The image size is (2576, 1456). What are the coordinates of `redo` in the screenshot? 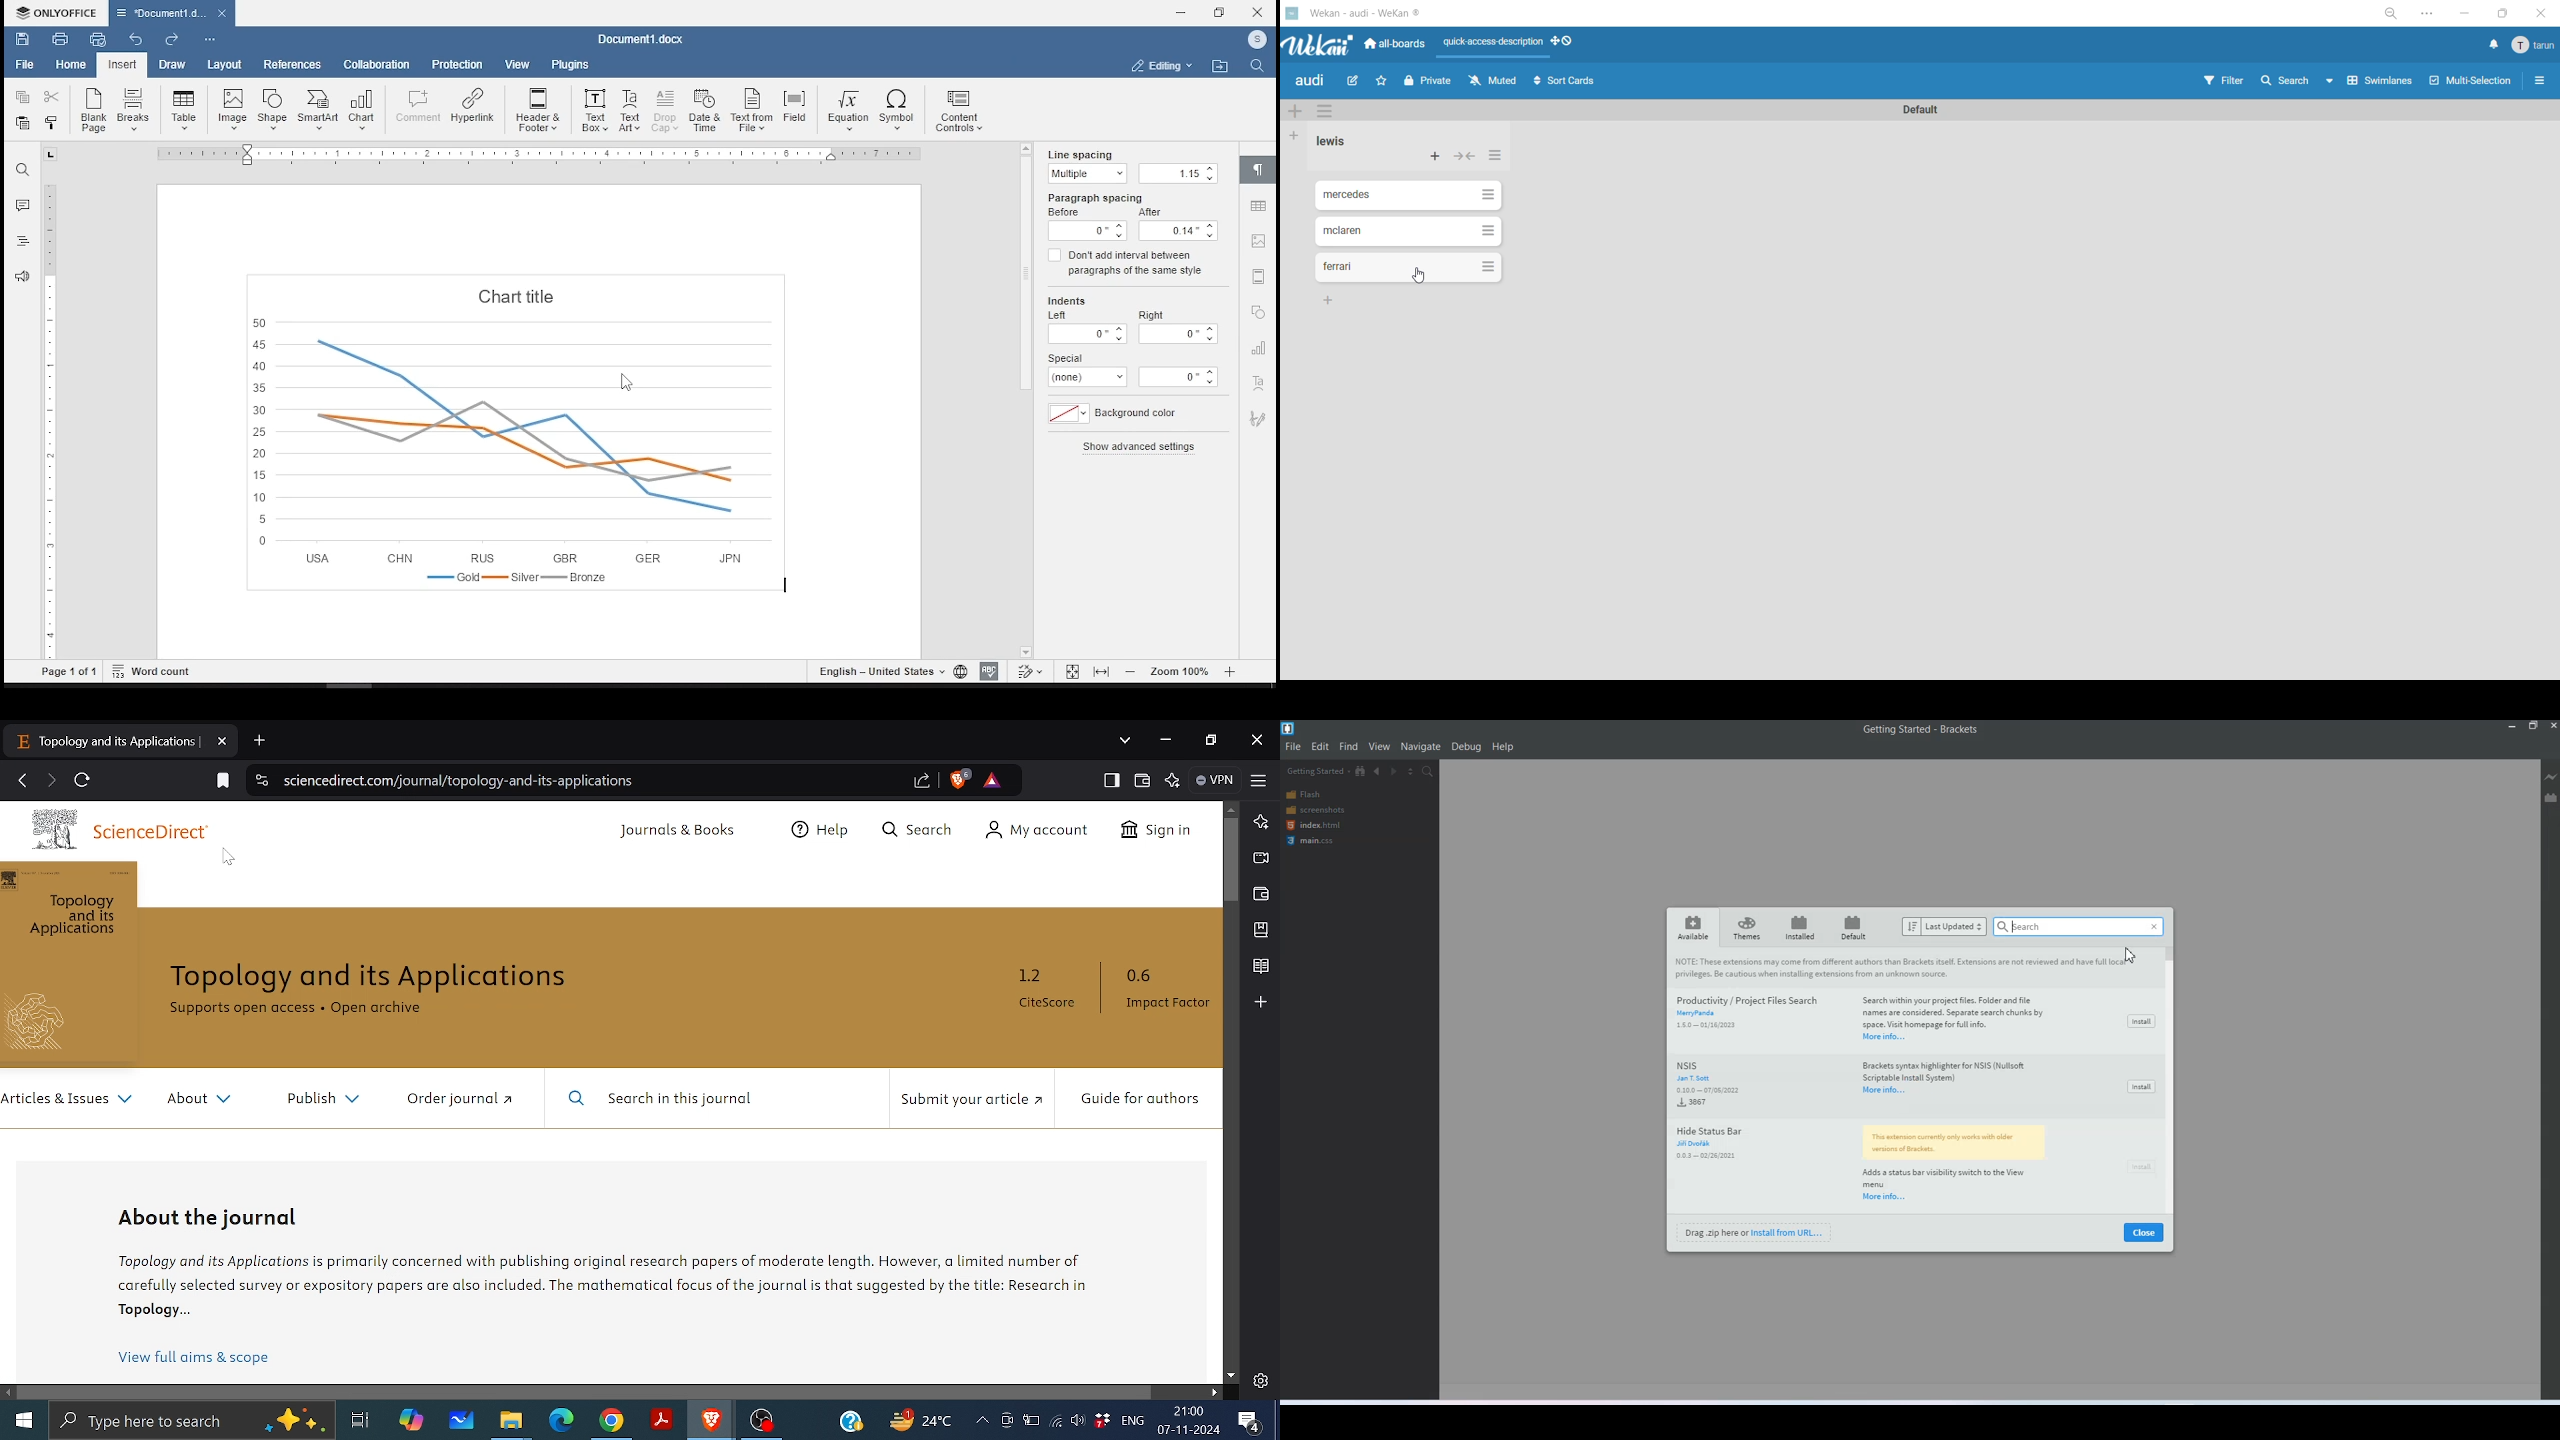 It's located at (171, 40).